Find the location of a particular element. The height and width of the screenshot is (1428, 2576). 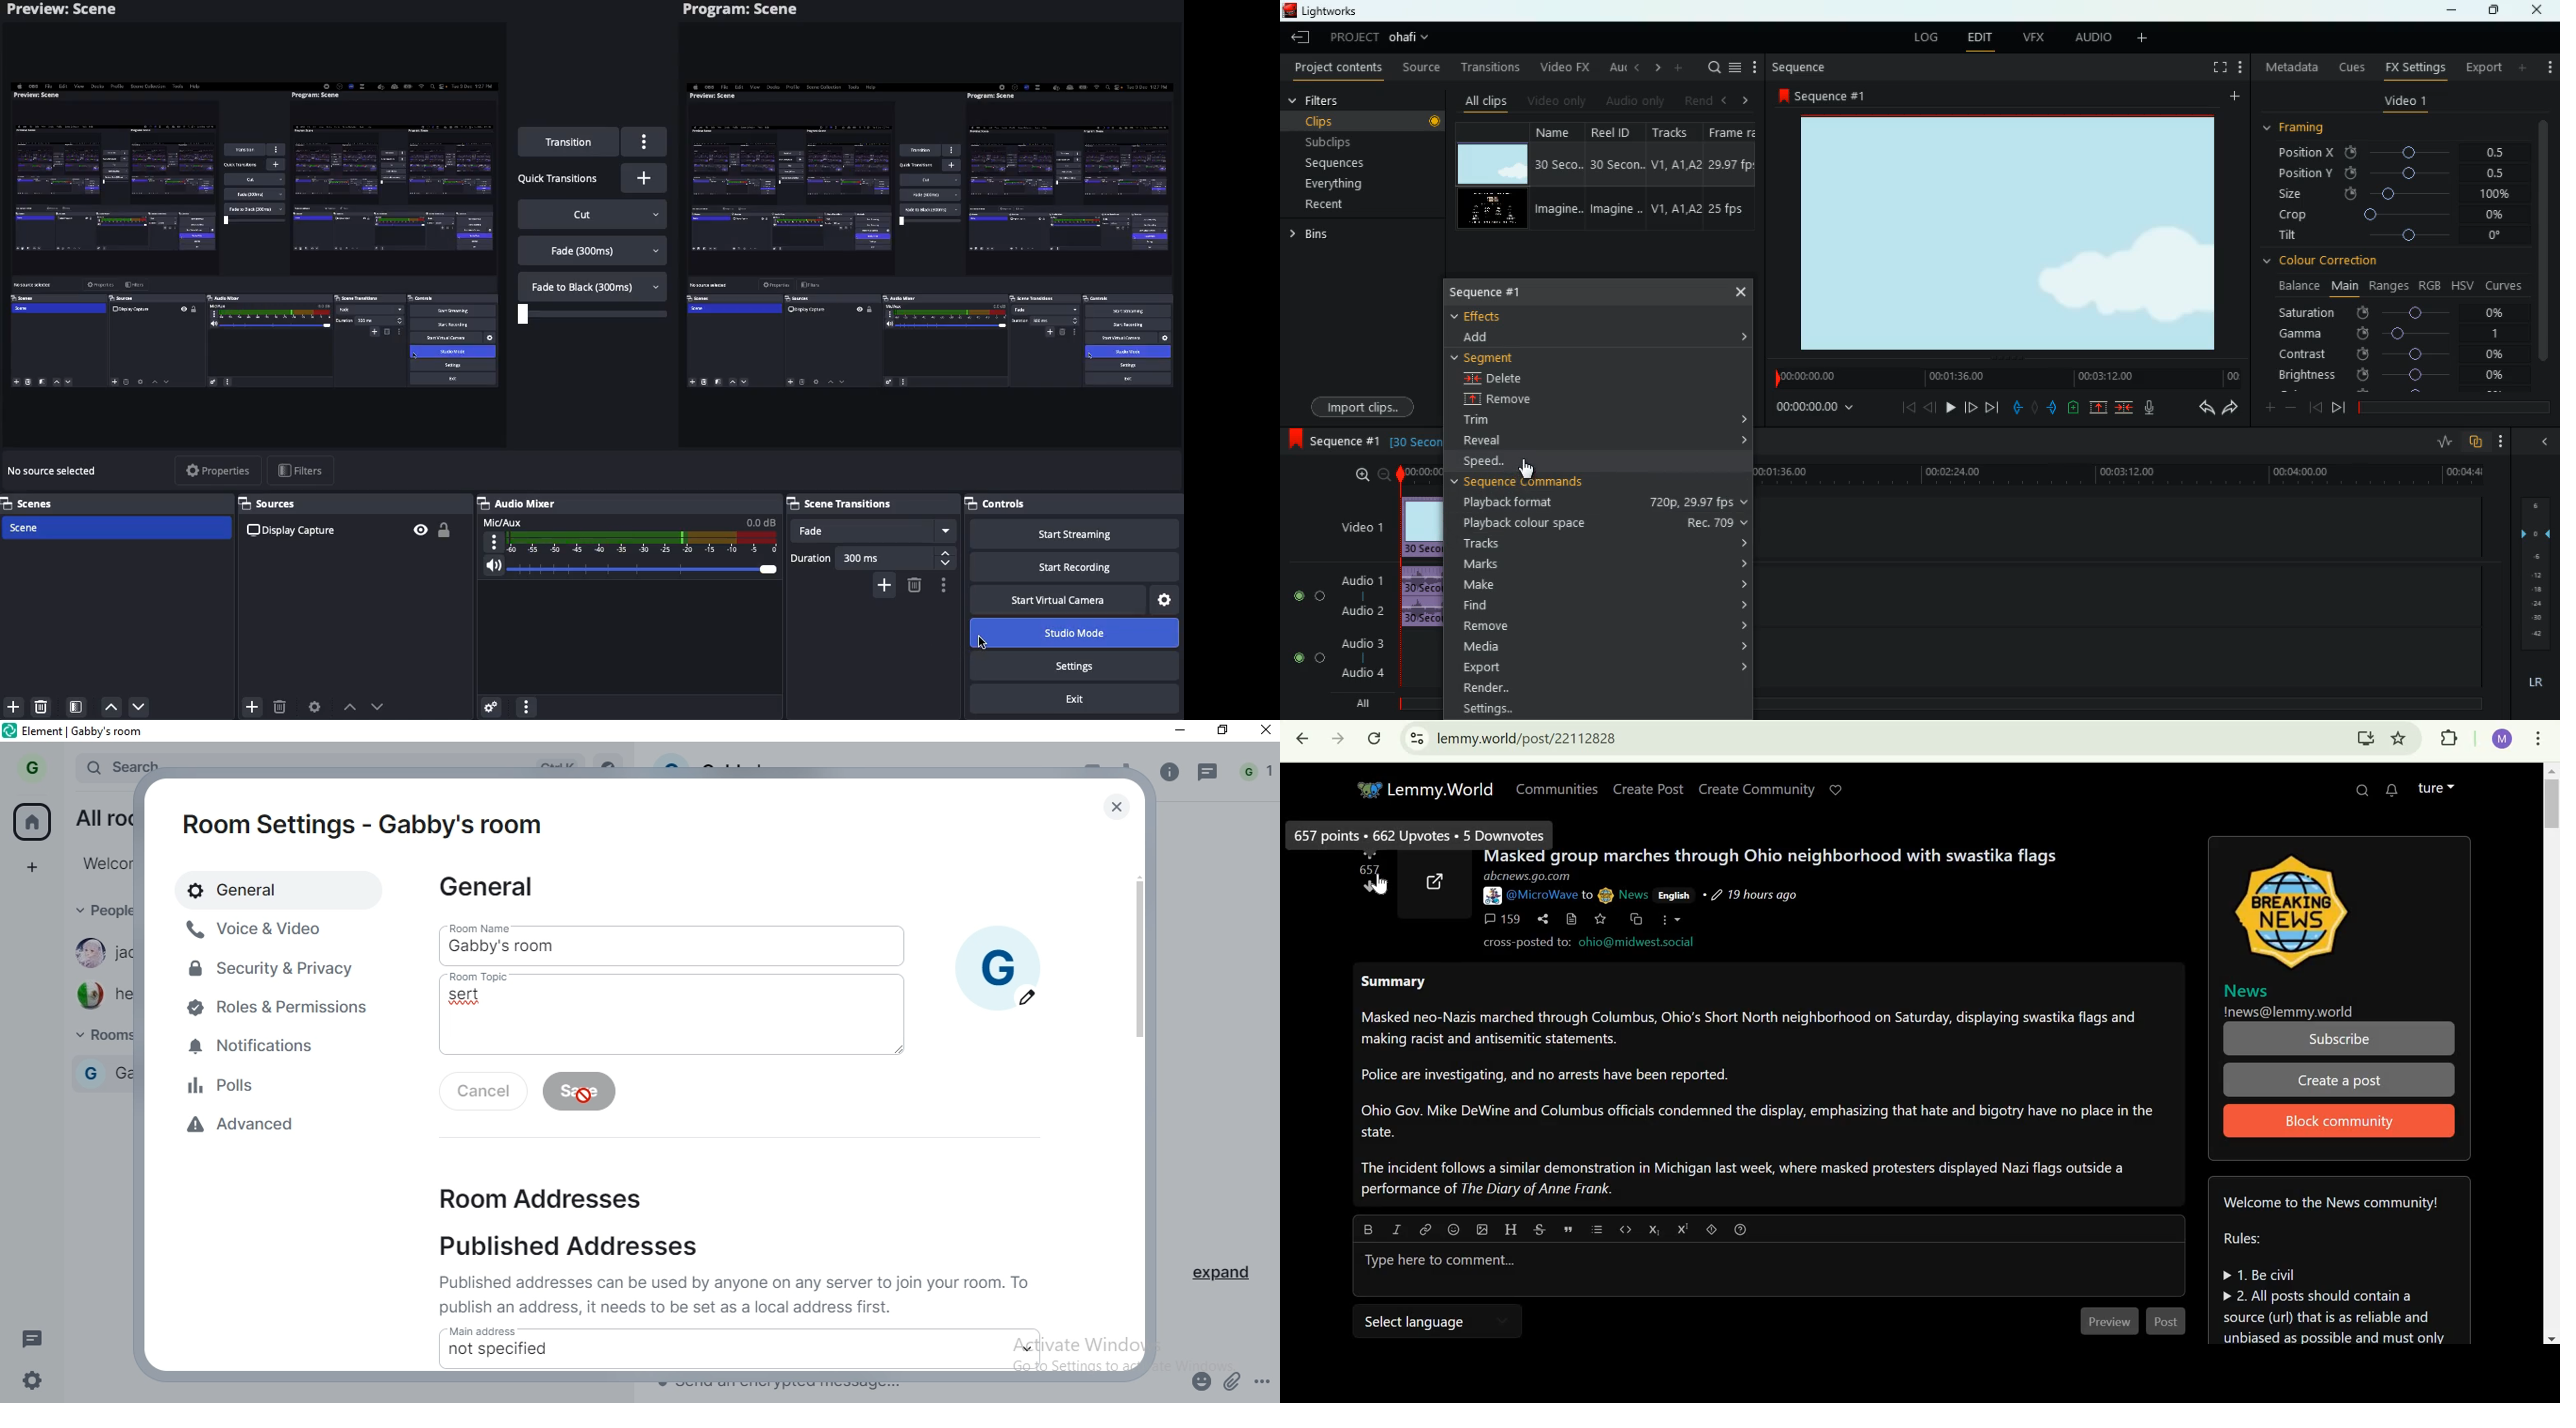

main address is located at coordinates (586, 1330).